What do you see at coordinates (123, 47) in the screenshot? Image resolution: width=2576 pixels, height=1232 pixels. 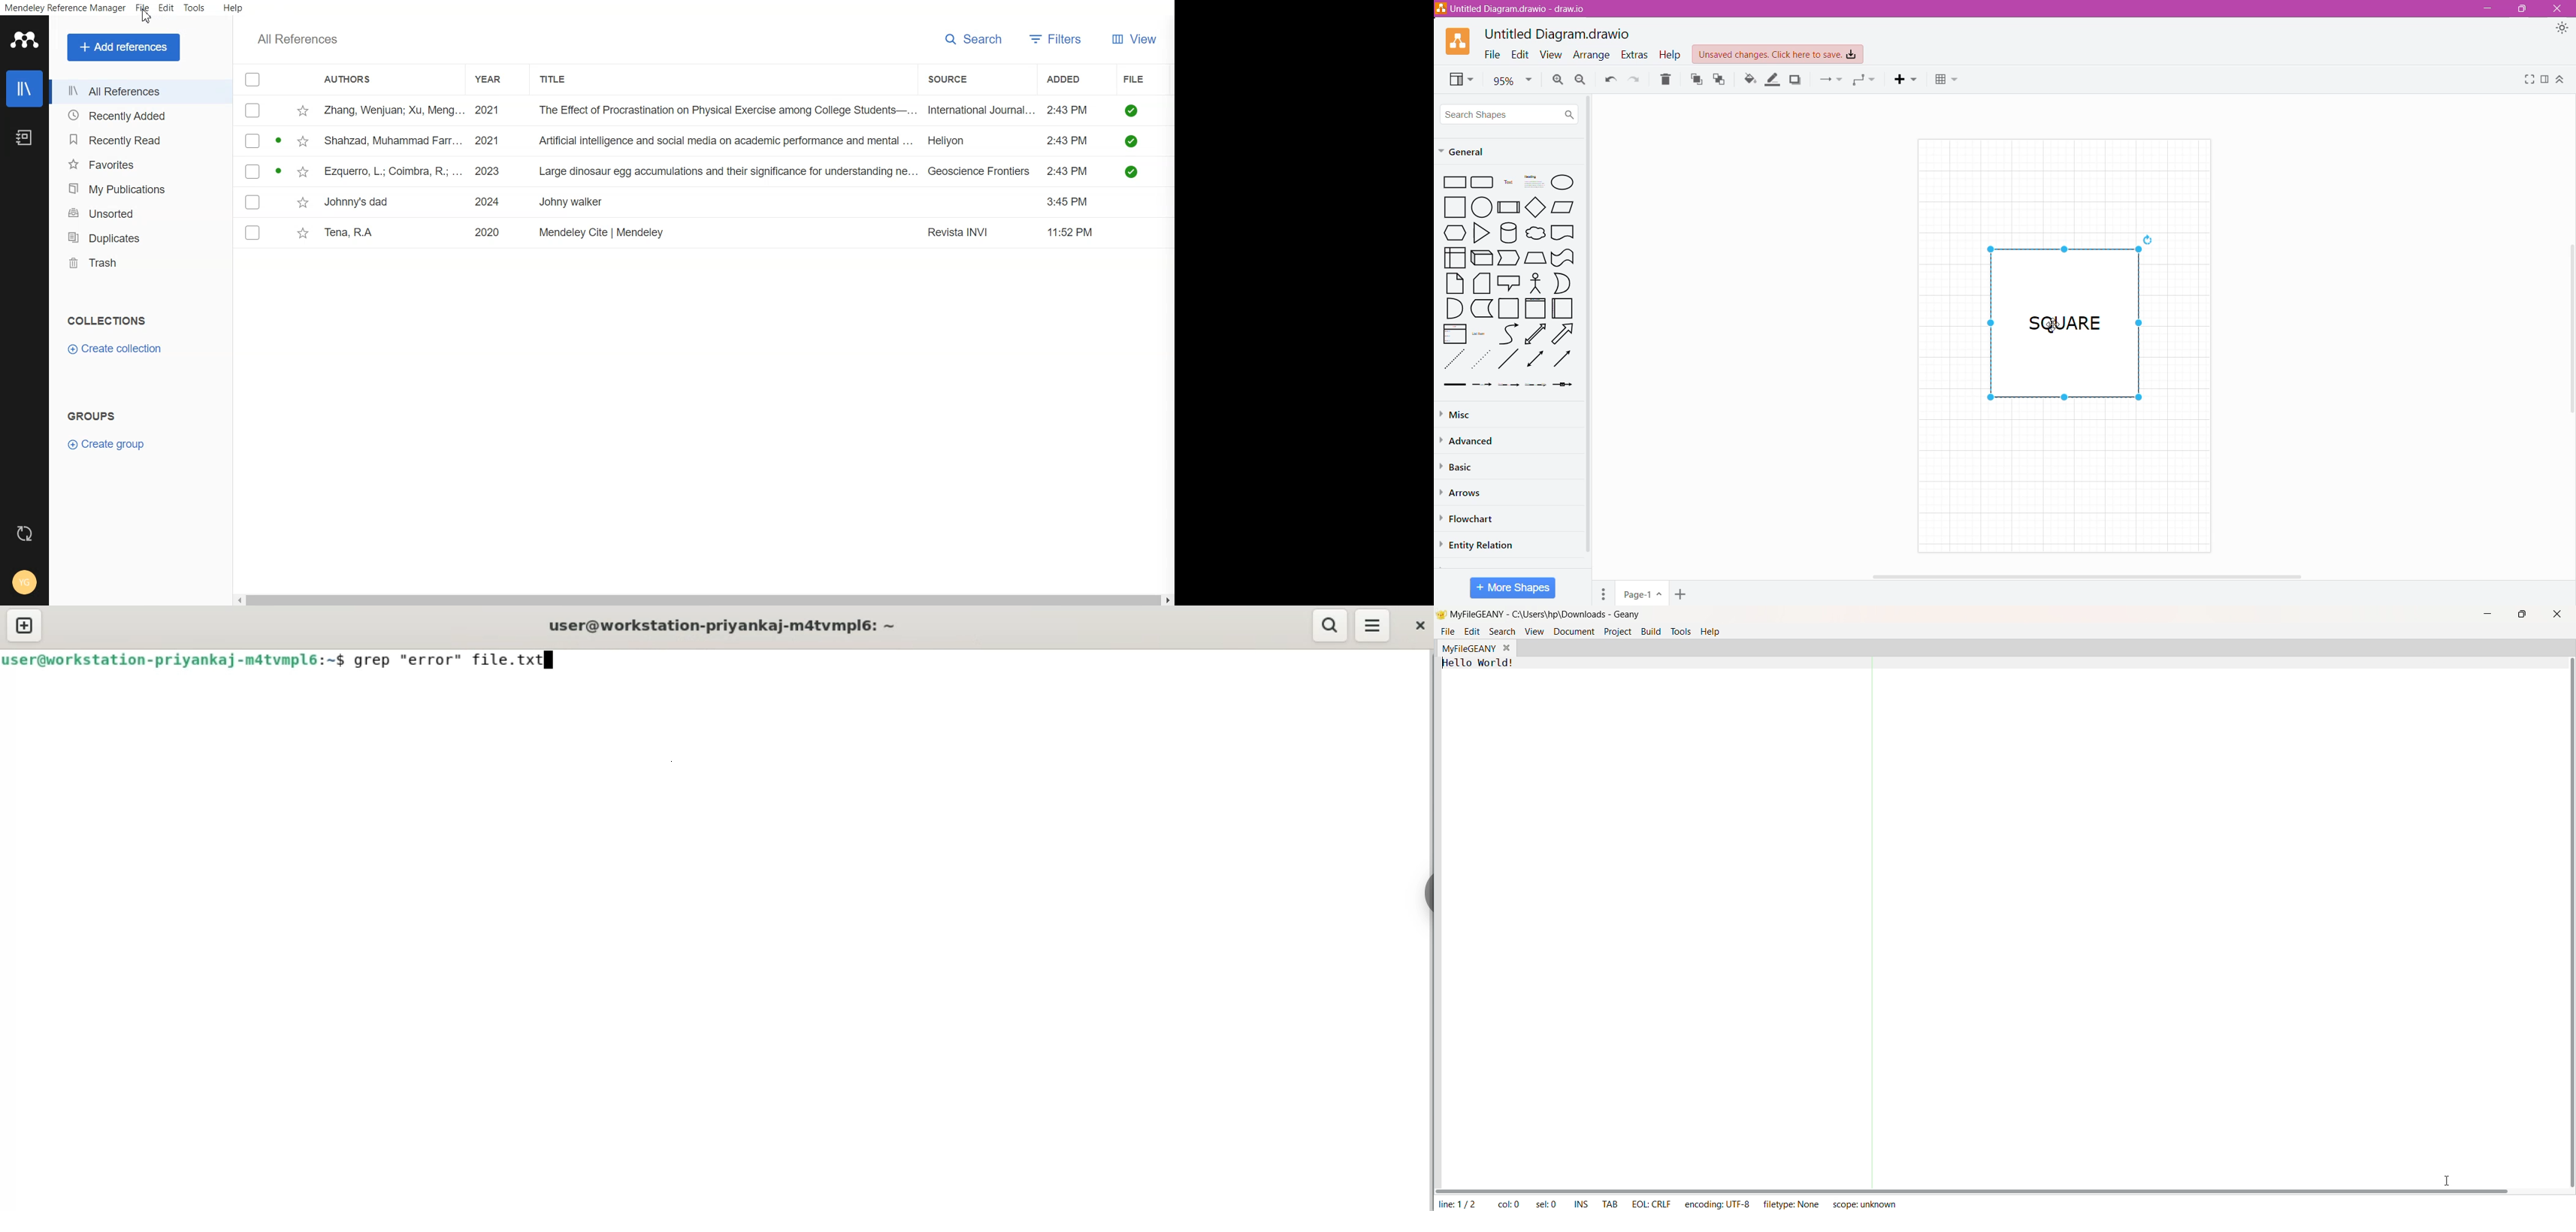 I see `Add references` at bounding box center [123, 47].